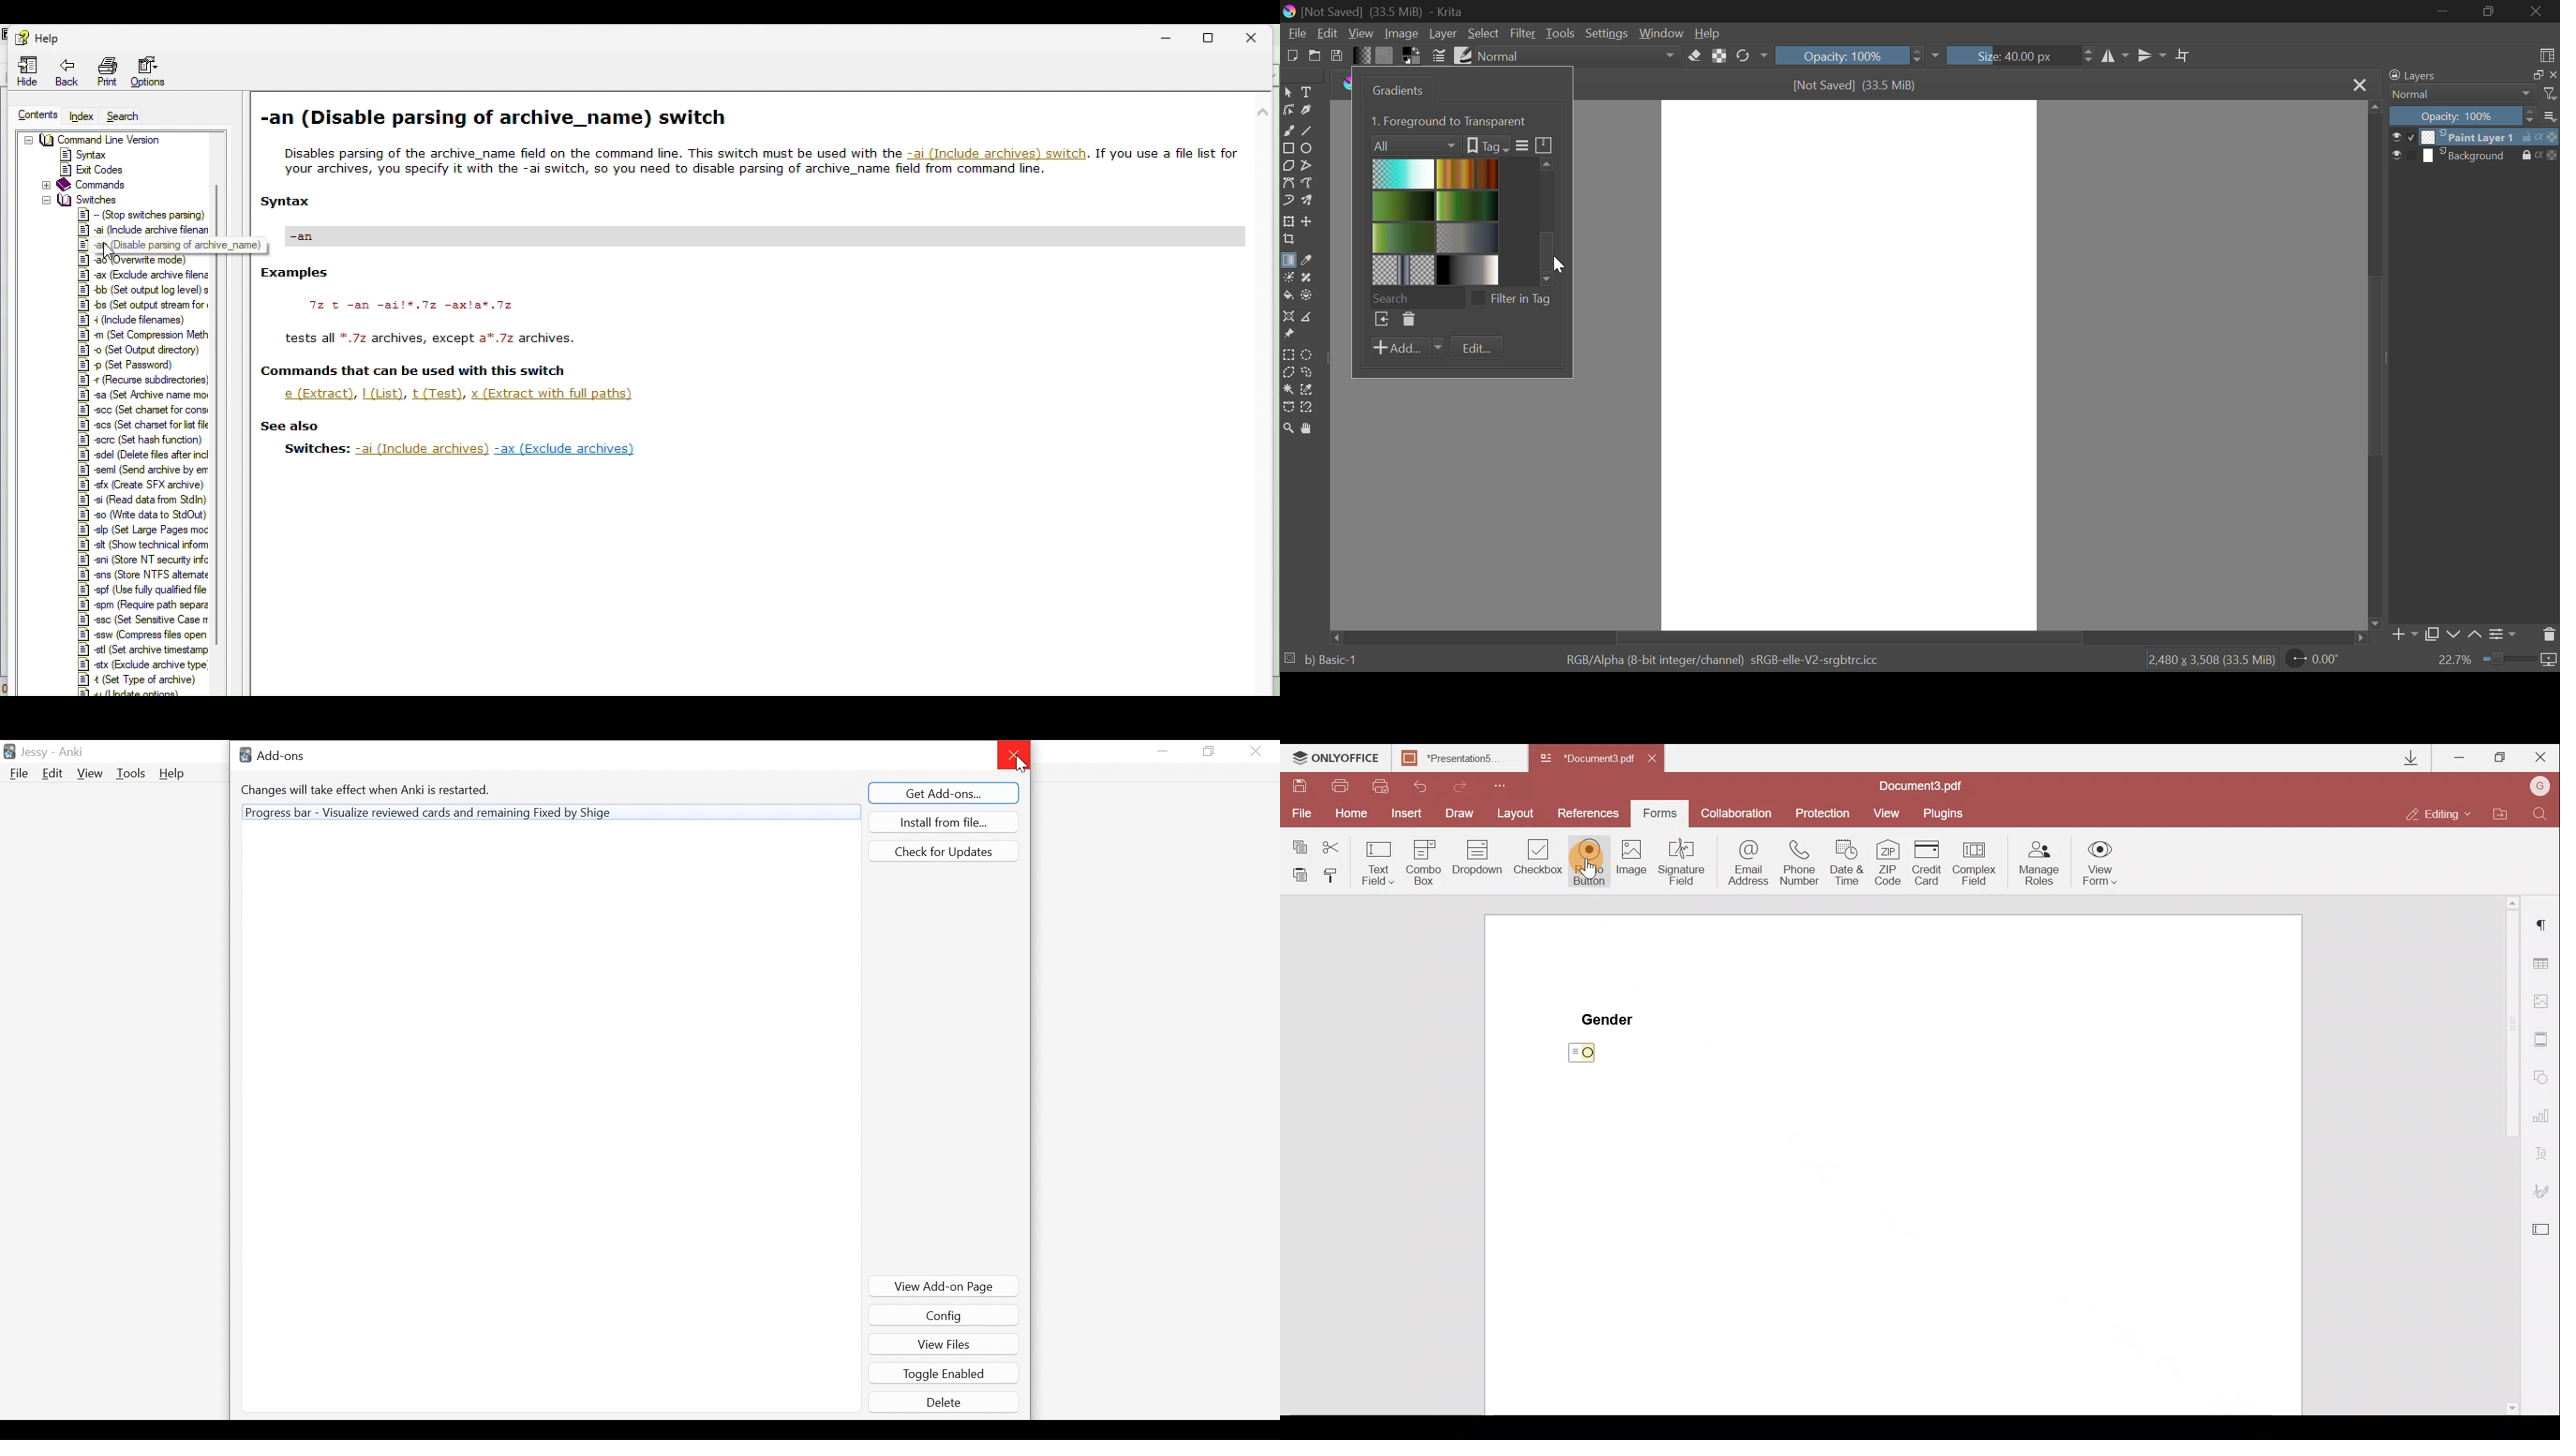  Describe the element at coordinates (943, 1343) in the screenshot. I see `View Files` at that location.